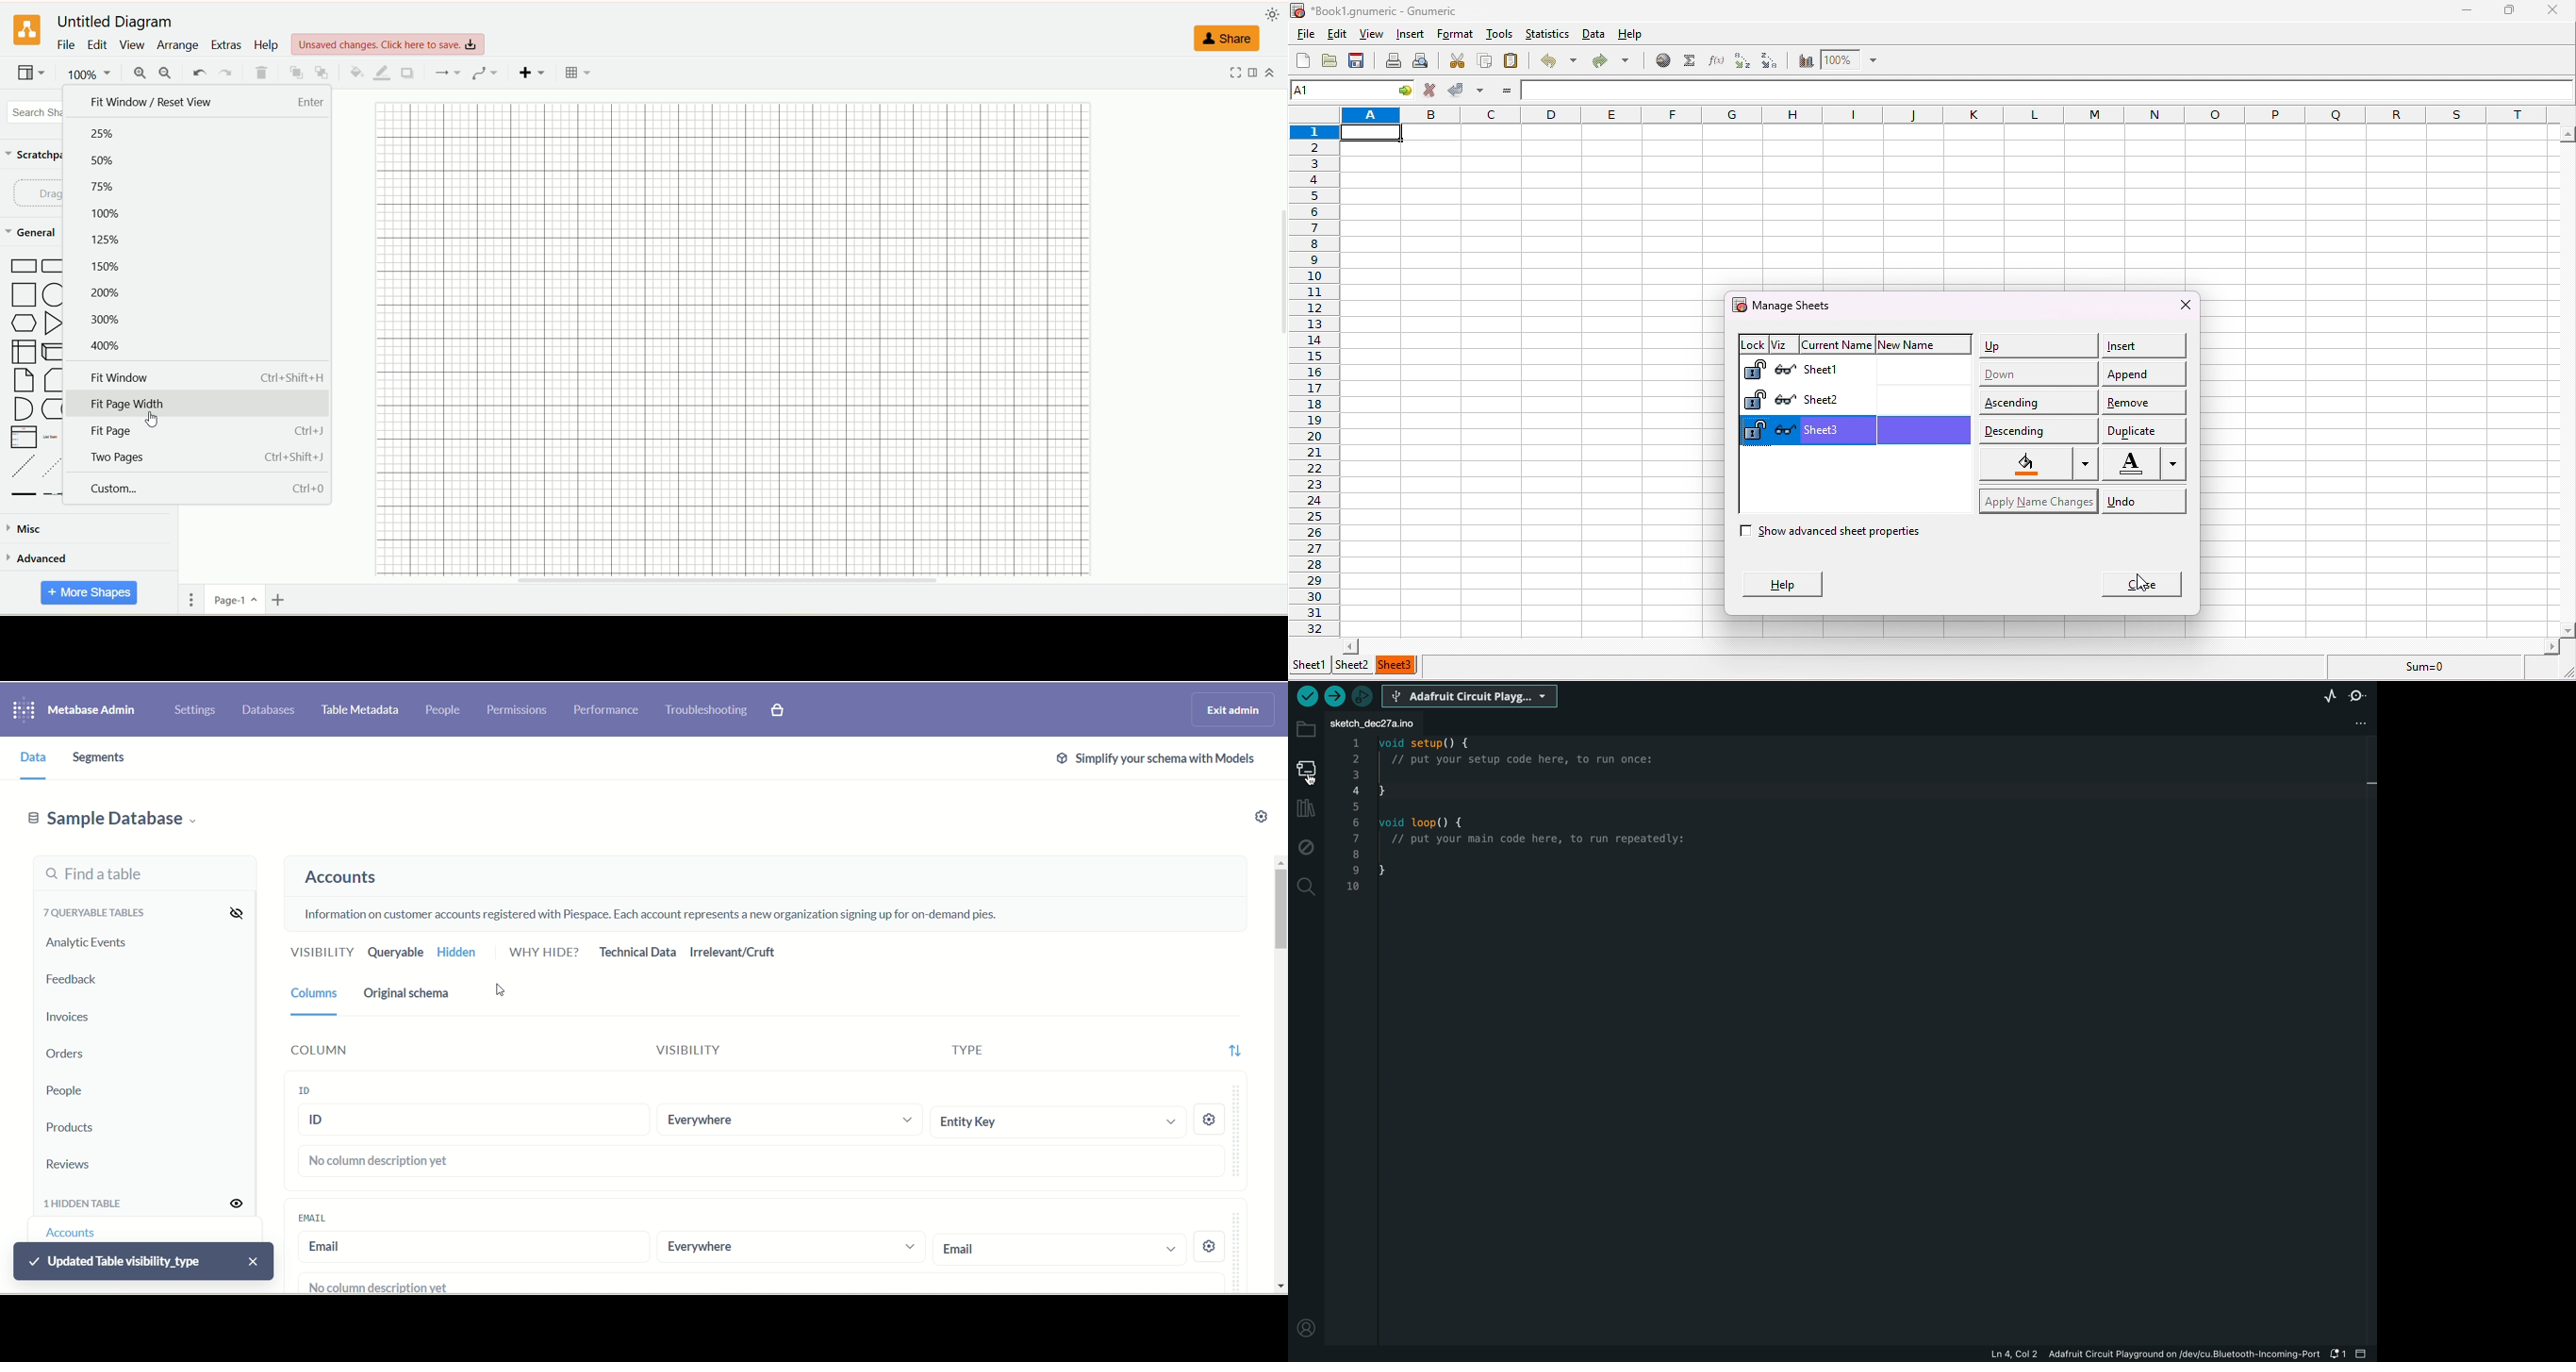 This screenshot has width=2576, height=1372. I want to click on undo, so click(1557, 61).